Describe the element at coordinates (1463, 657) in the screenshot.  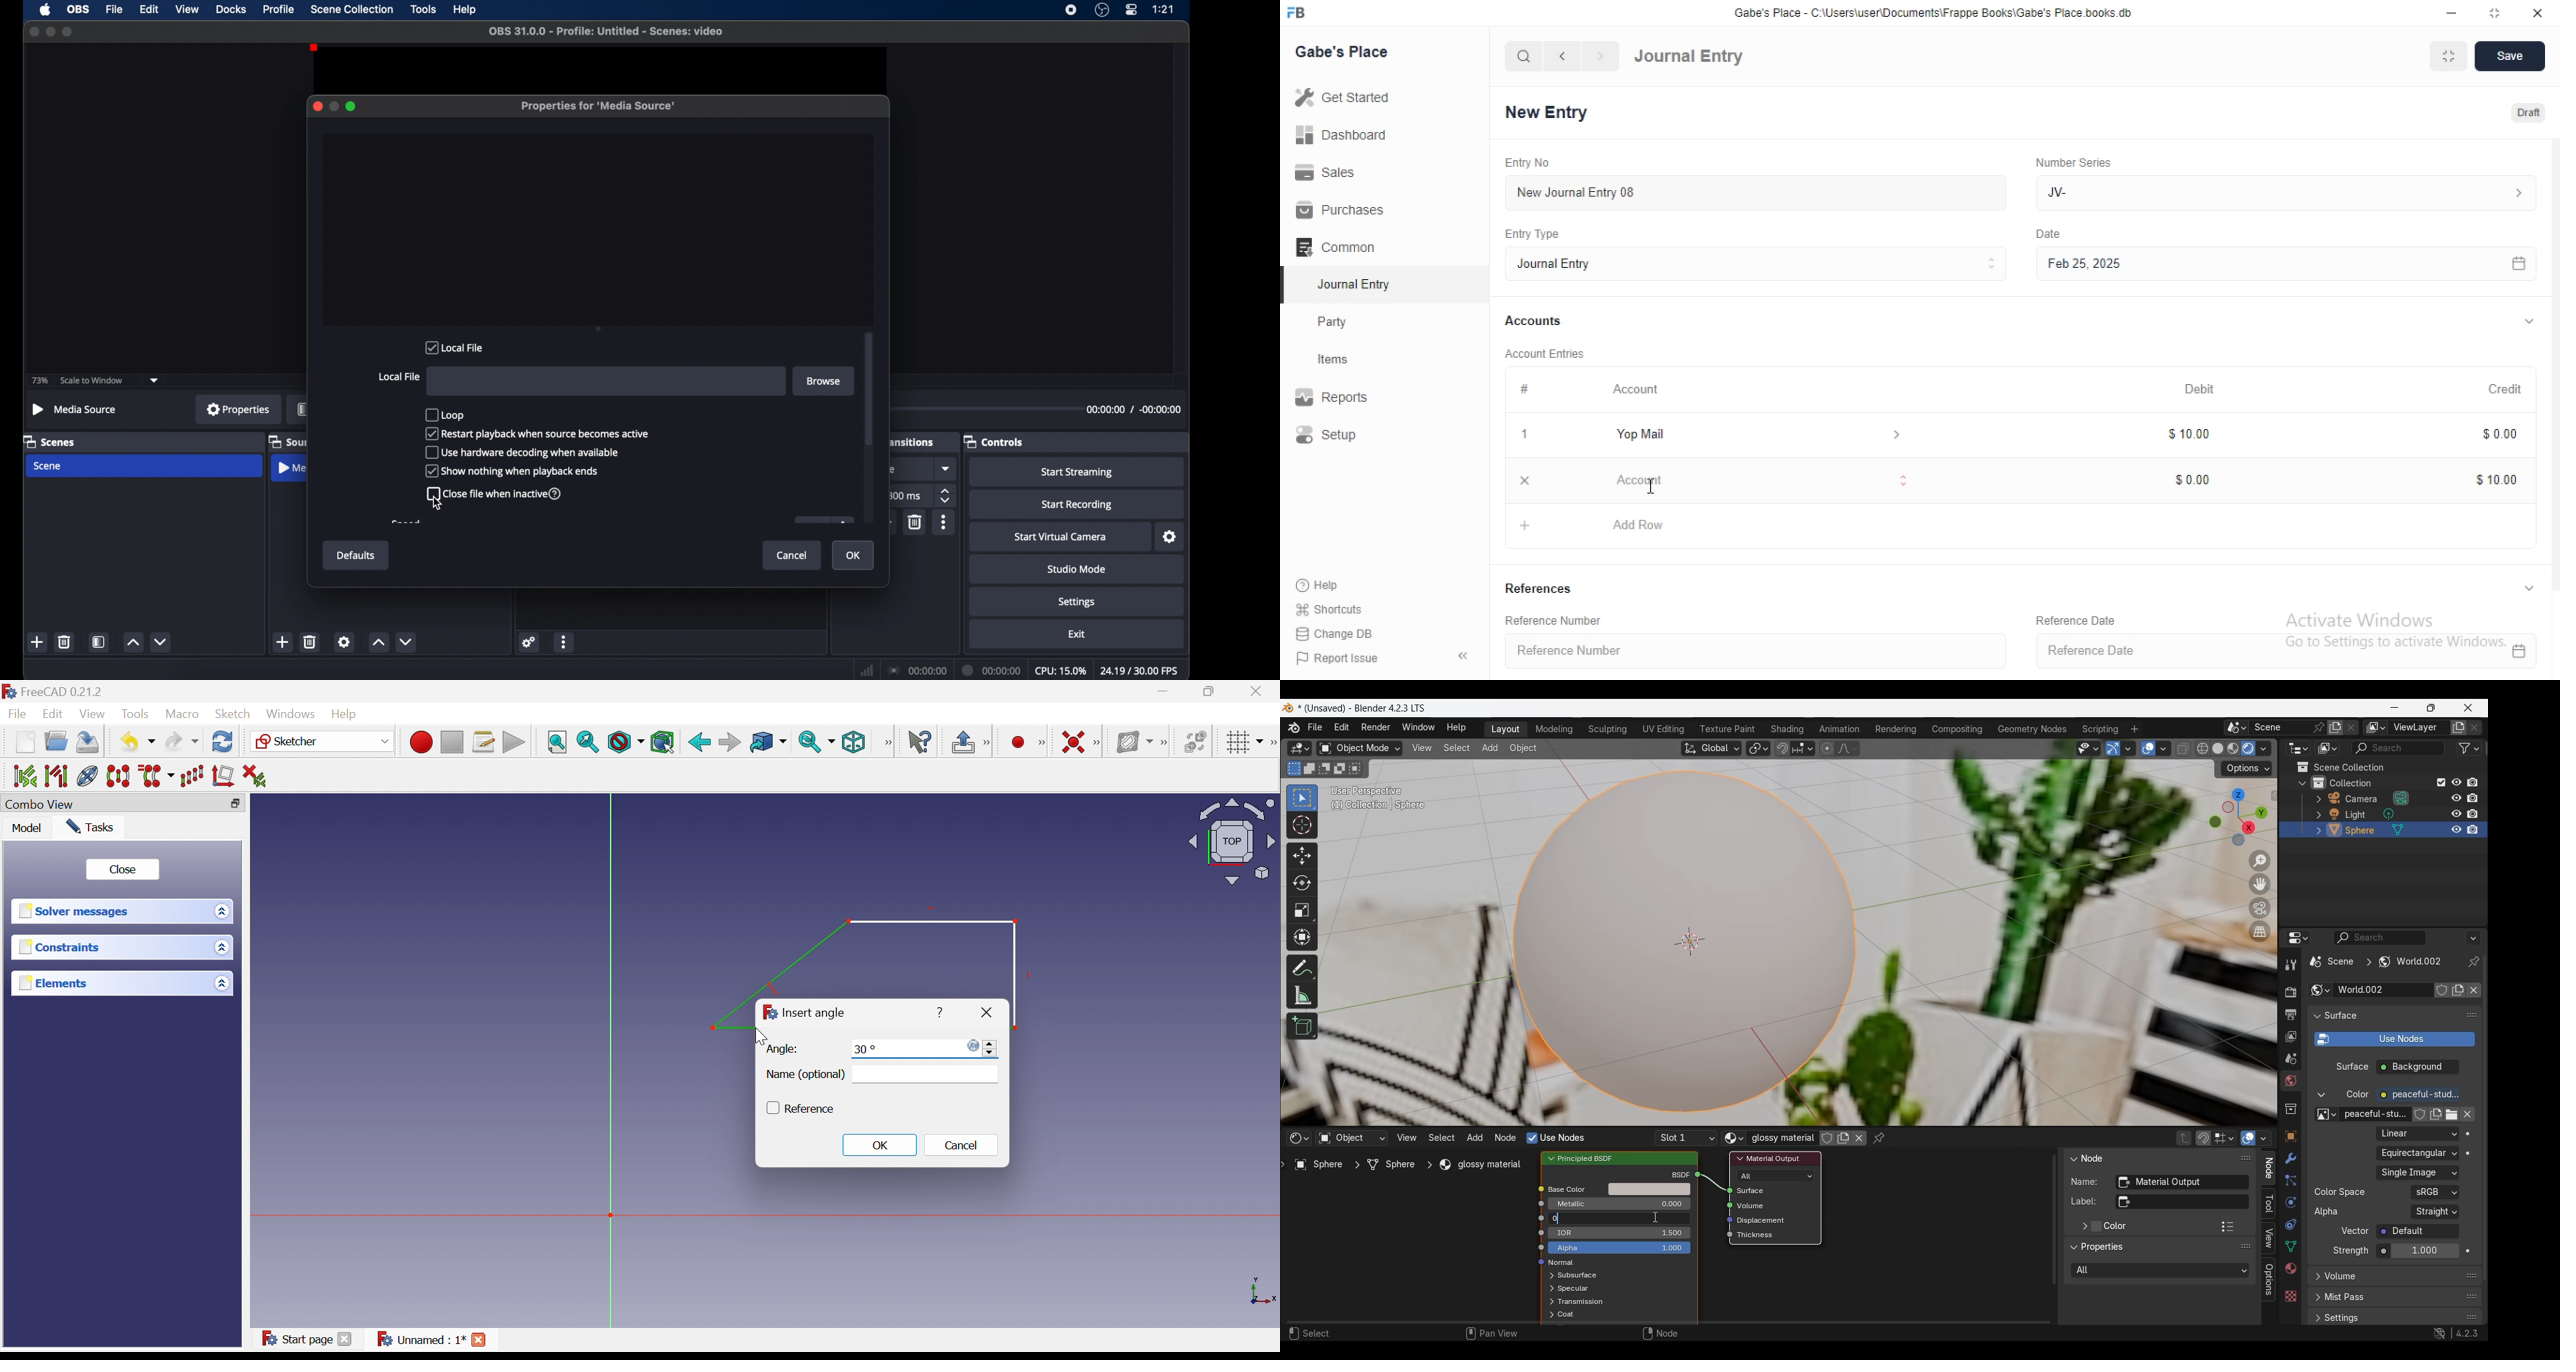
I see `collapse sidebar` at that location.